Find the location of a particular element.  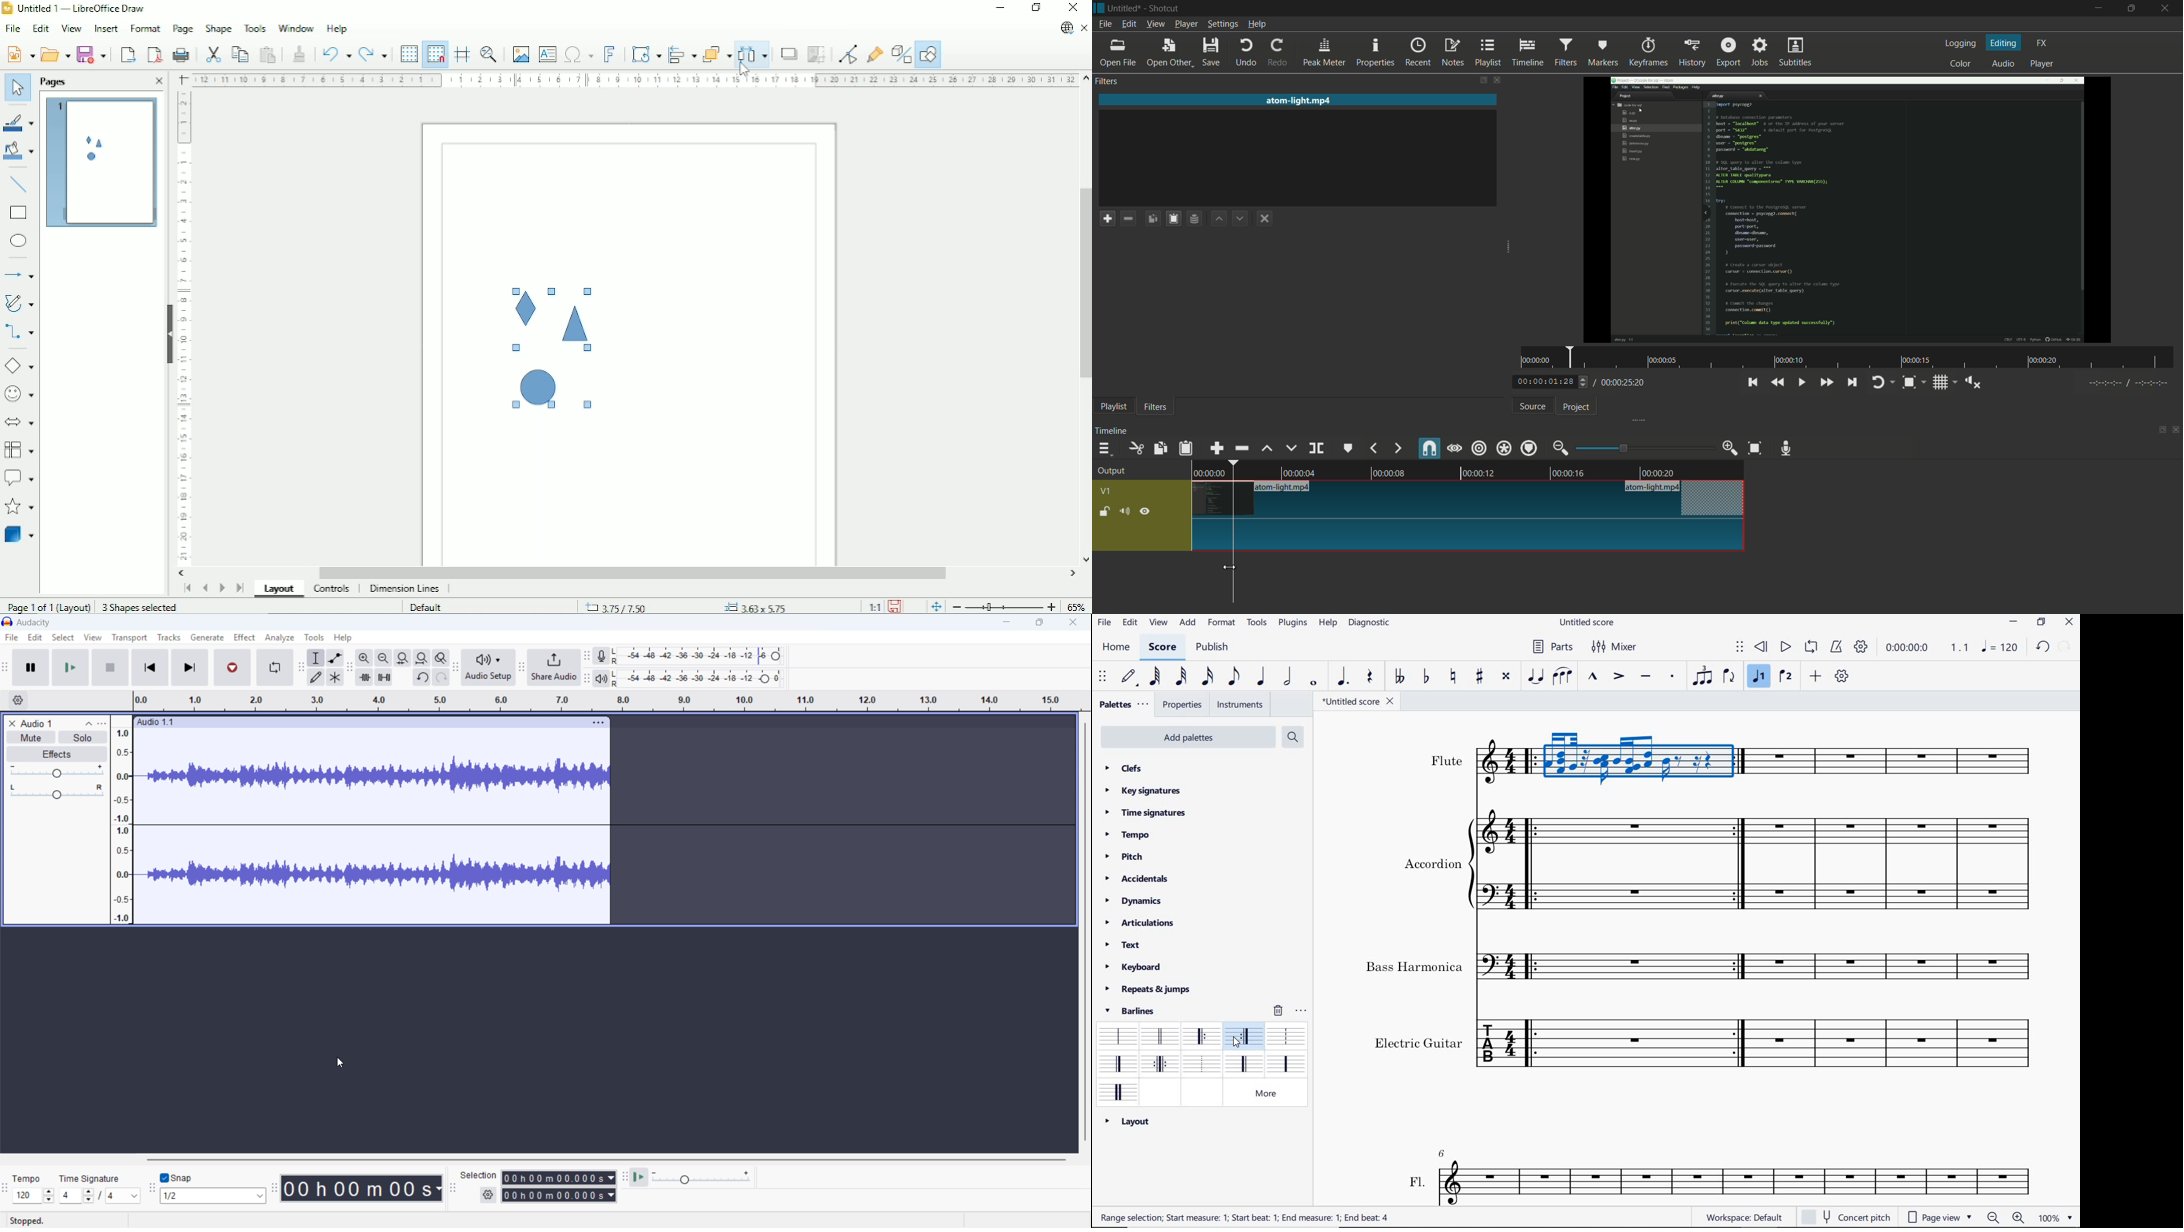

Ellipse is located at coordinates (18, 242).